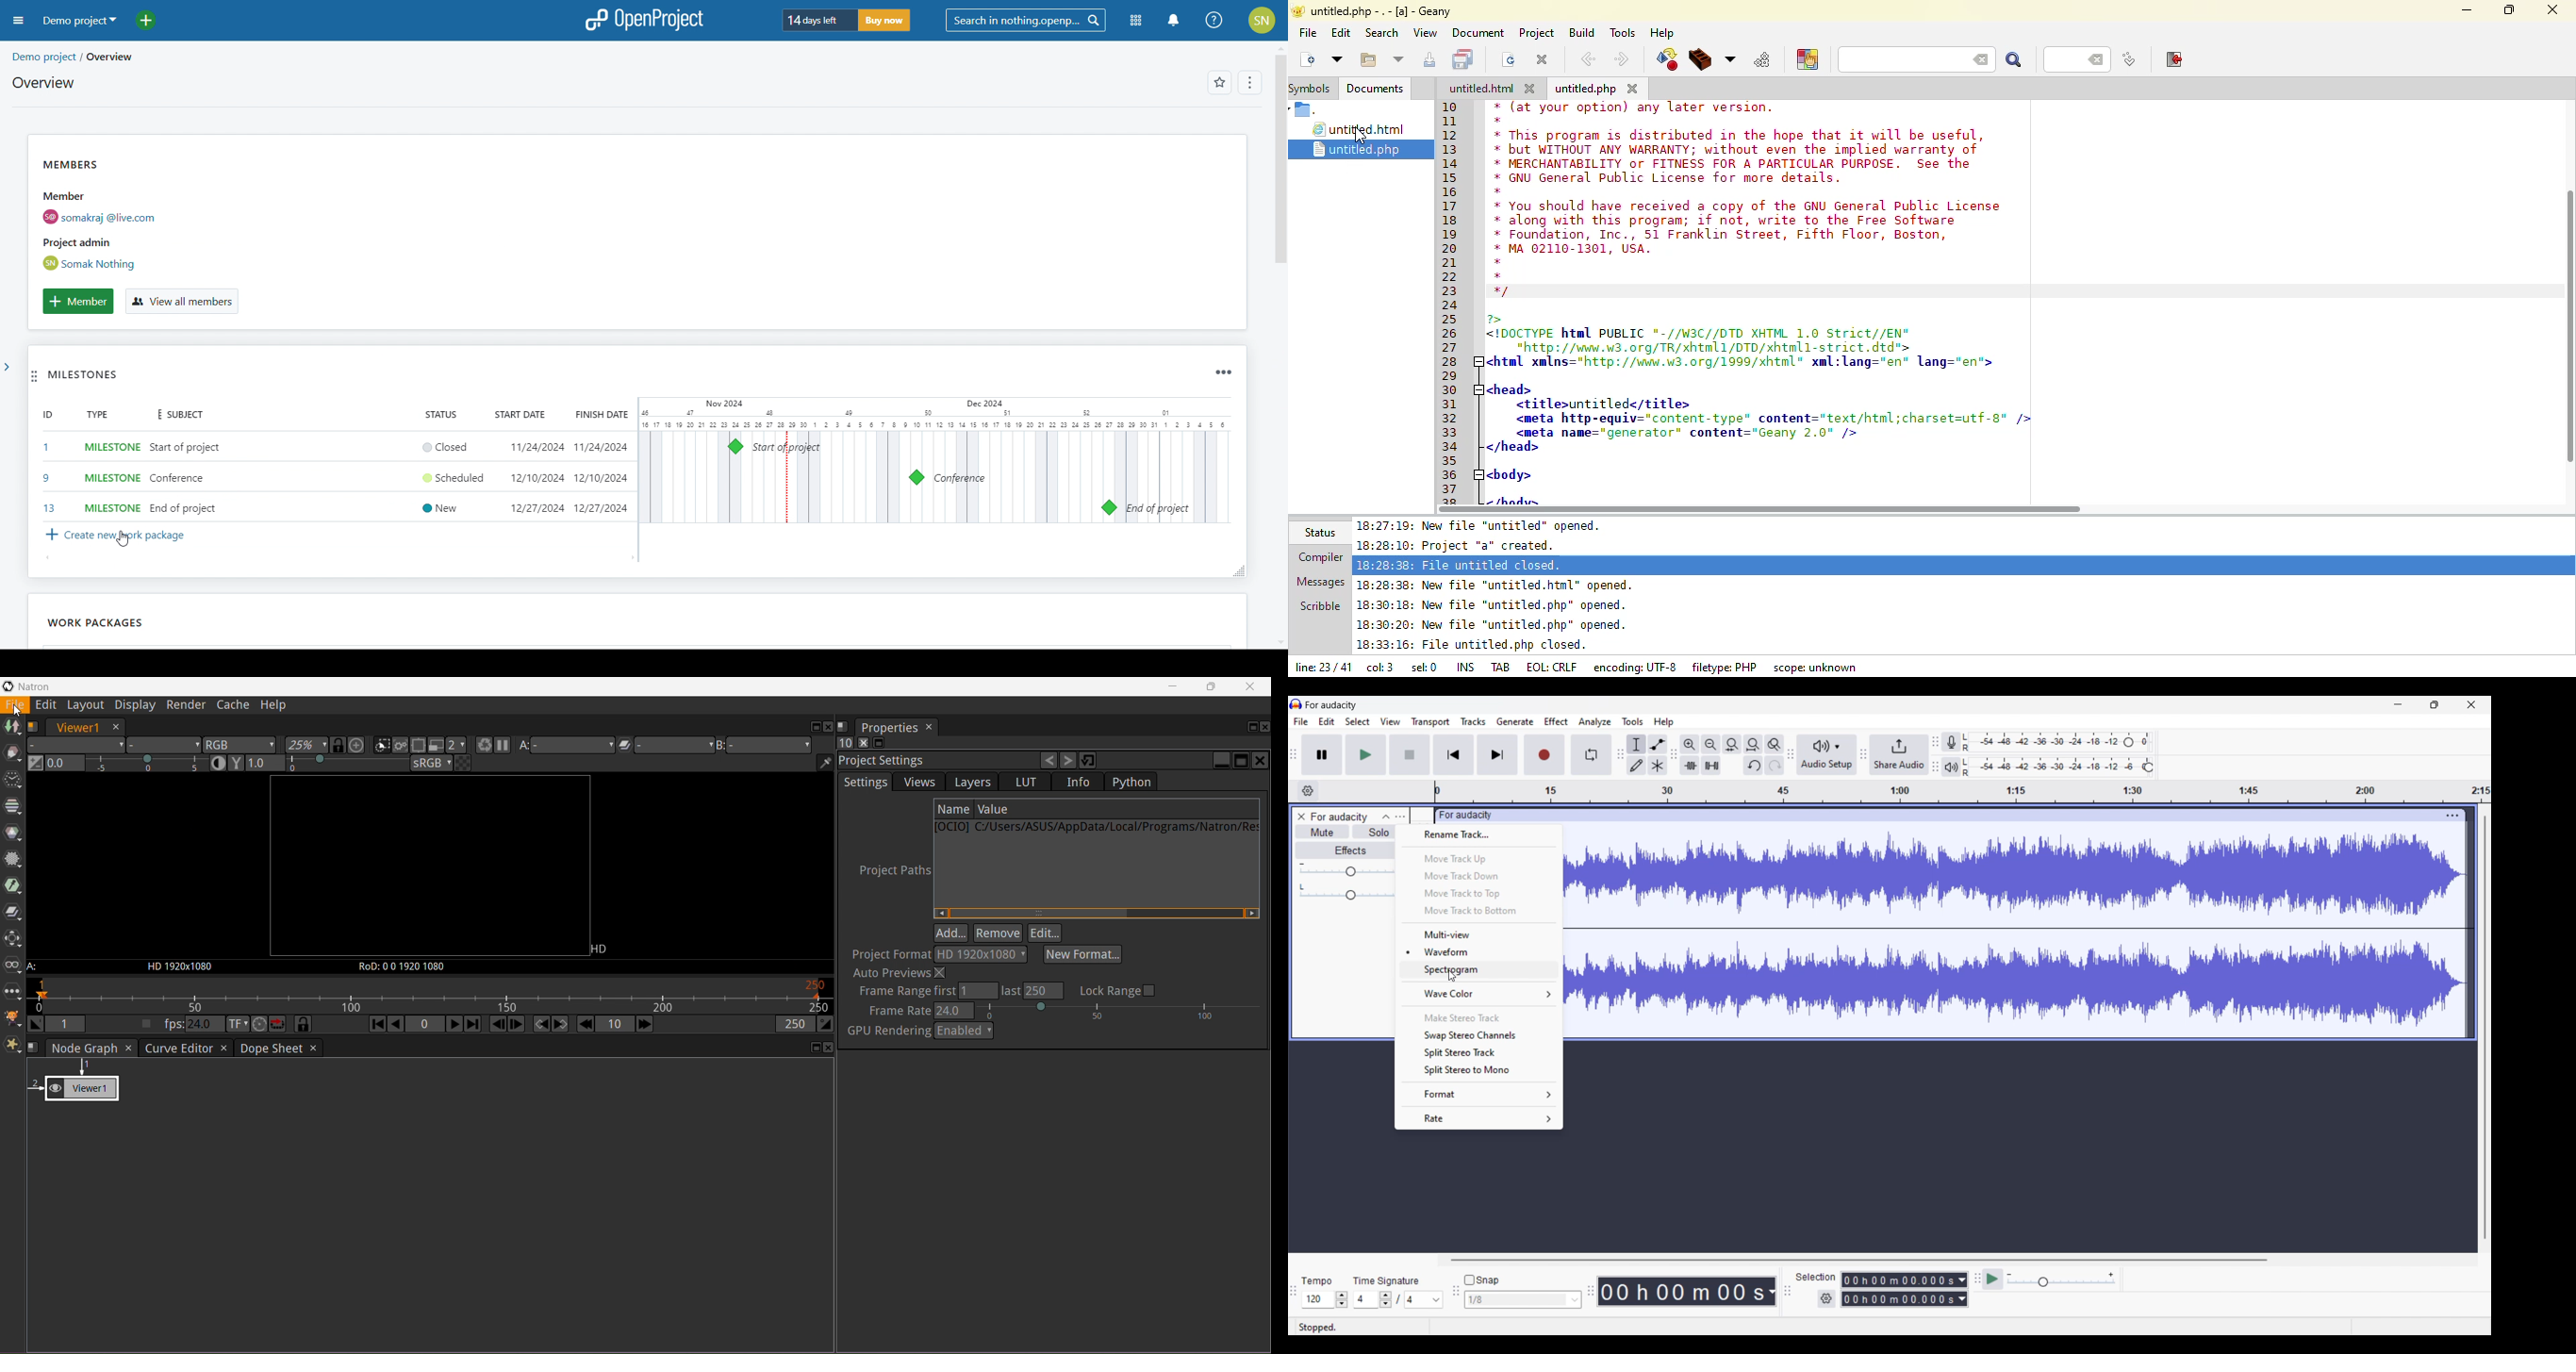 This screenshot has width=2576, height=1372. I want to click on Selection tool, so click(1637, 745).